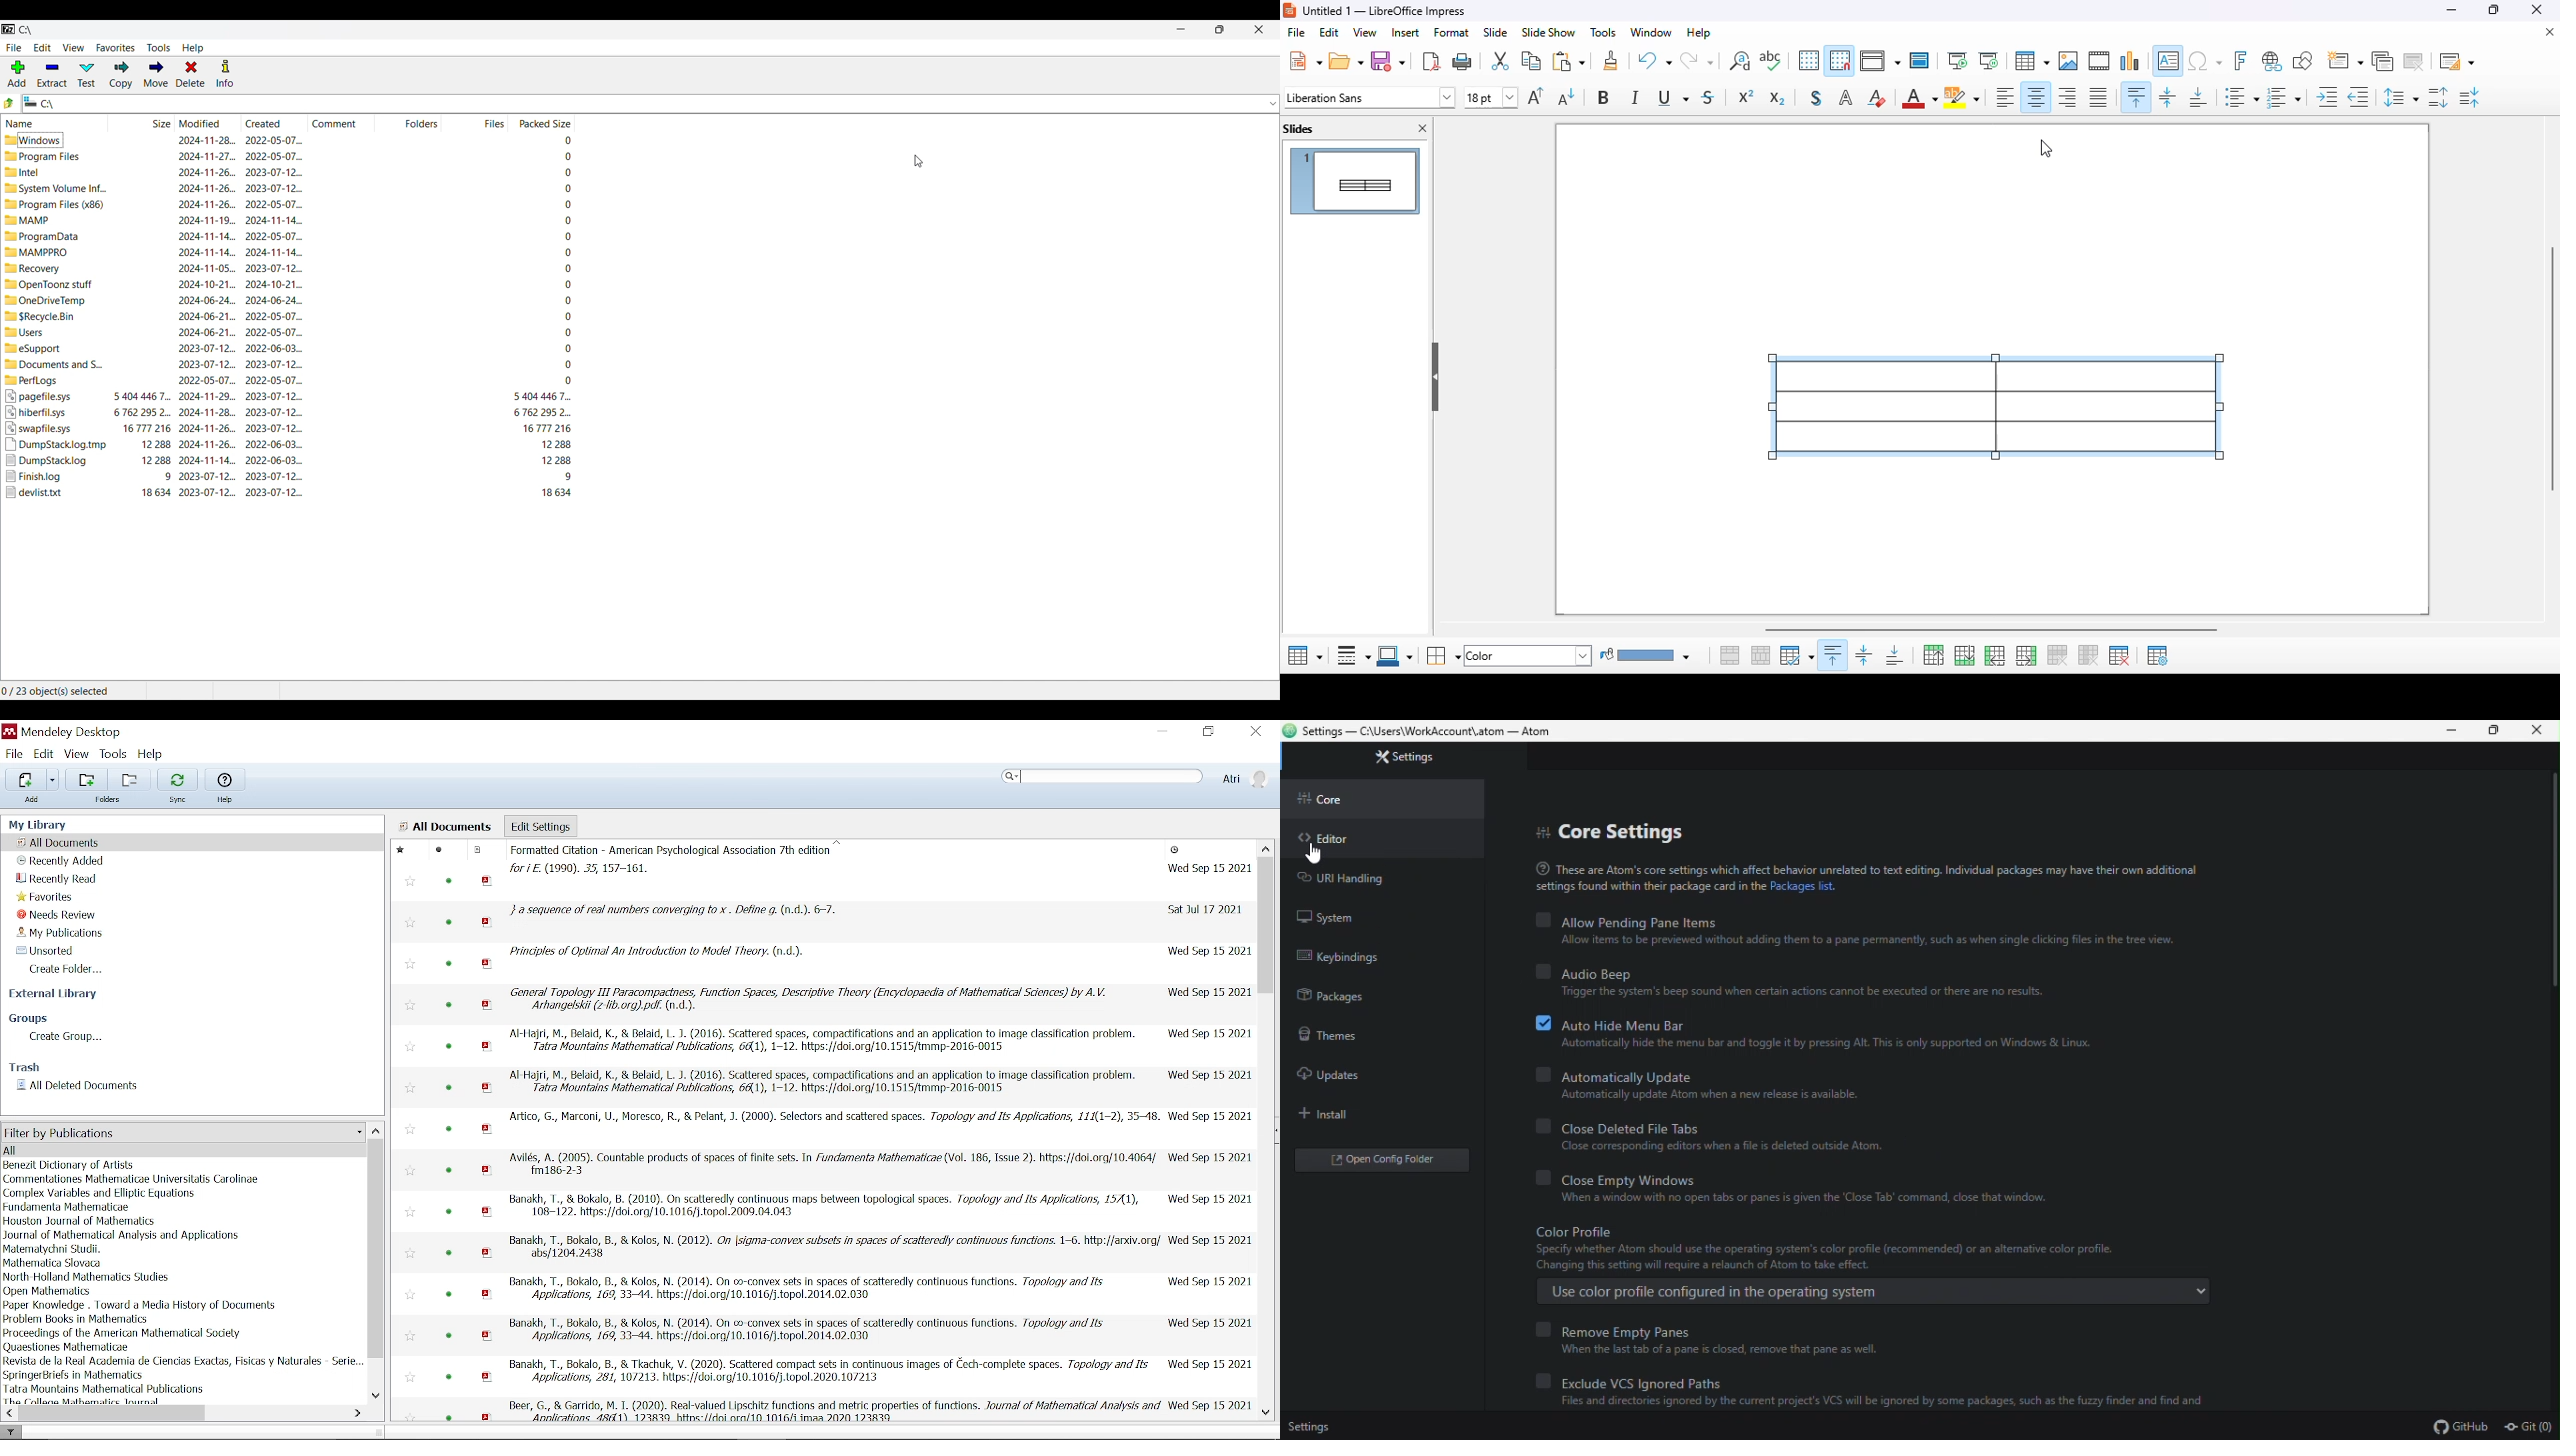 Image resolution: width=2576 pixels, height=1456 pixels. What do you see at coordinates (1569, 61) in the screenshot?
I see `paste` at bounding box center [1569, 61].